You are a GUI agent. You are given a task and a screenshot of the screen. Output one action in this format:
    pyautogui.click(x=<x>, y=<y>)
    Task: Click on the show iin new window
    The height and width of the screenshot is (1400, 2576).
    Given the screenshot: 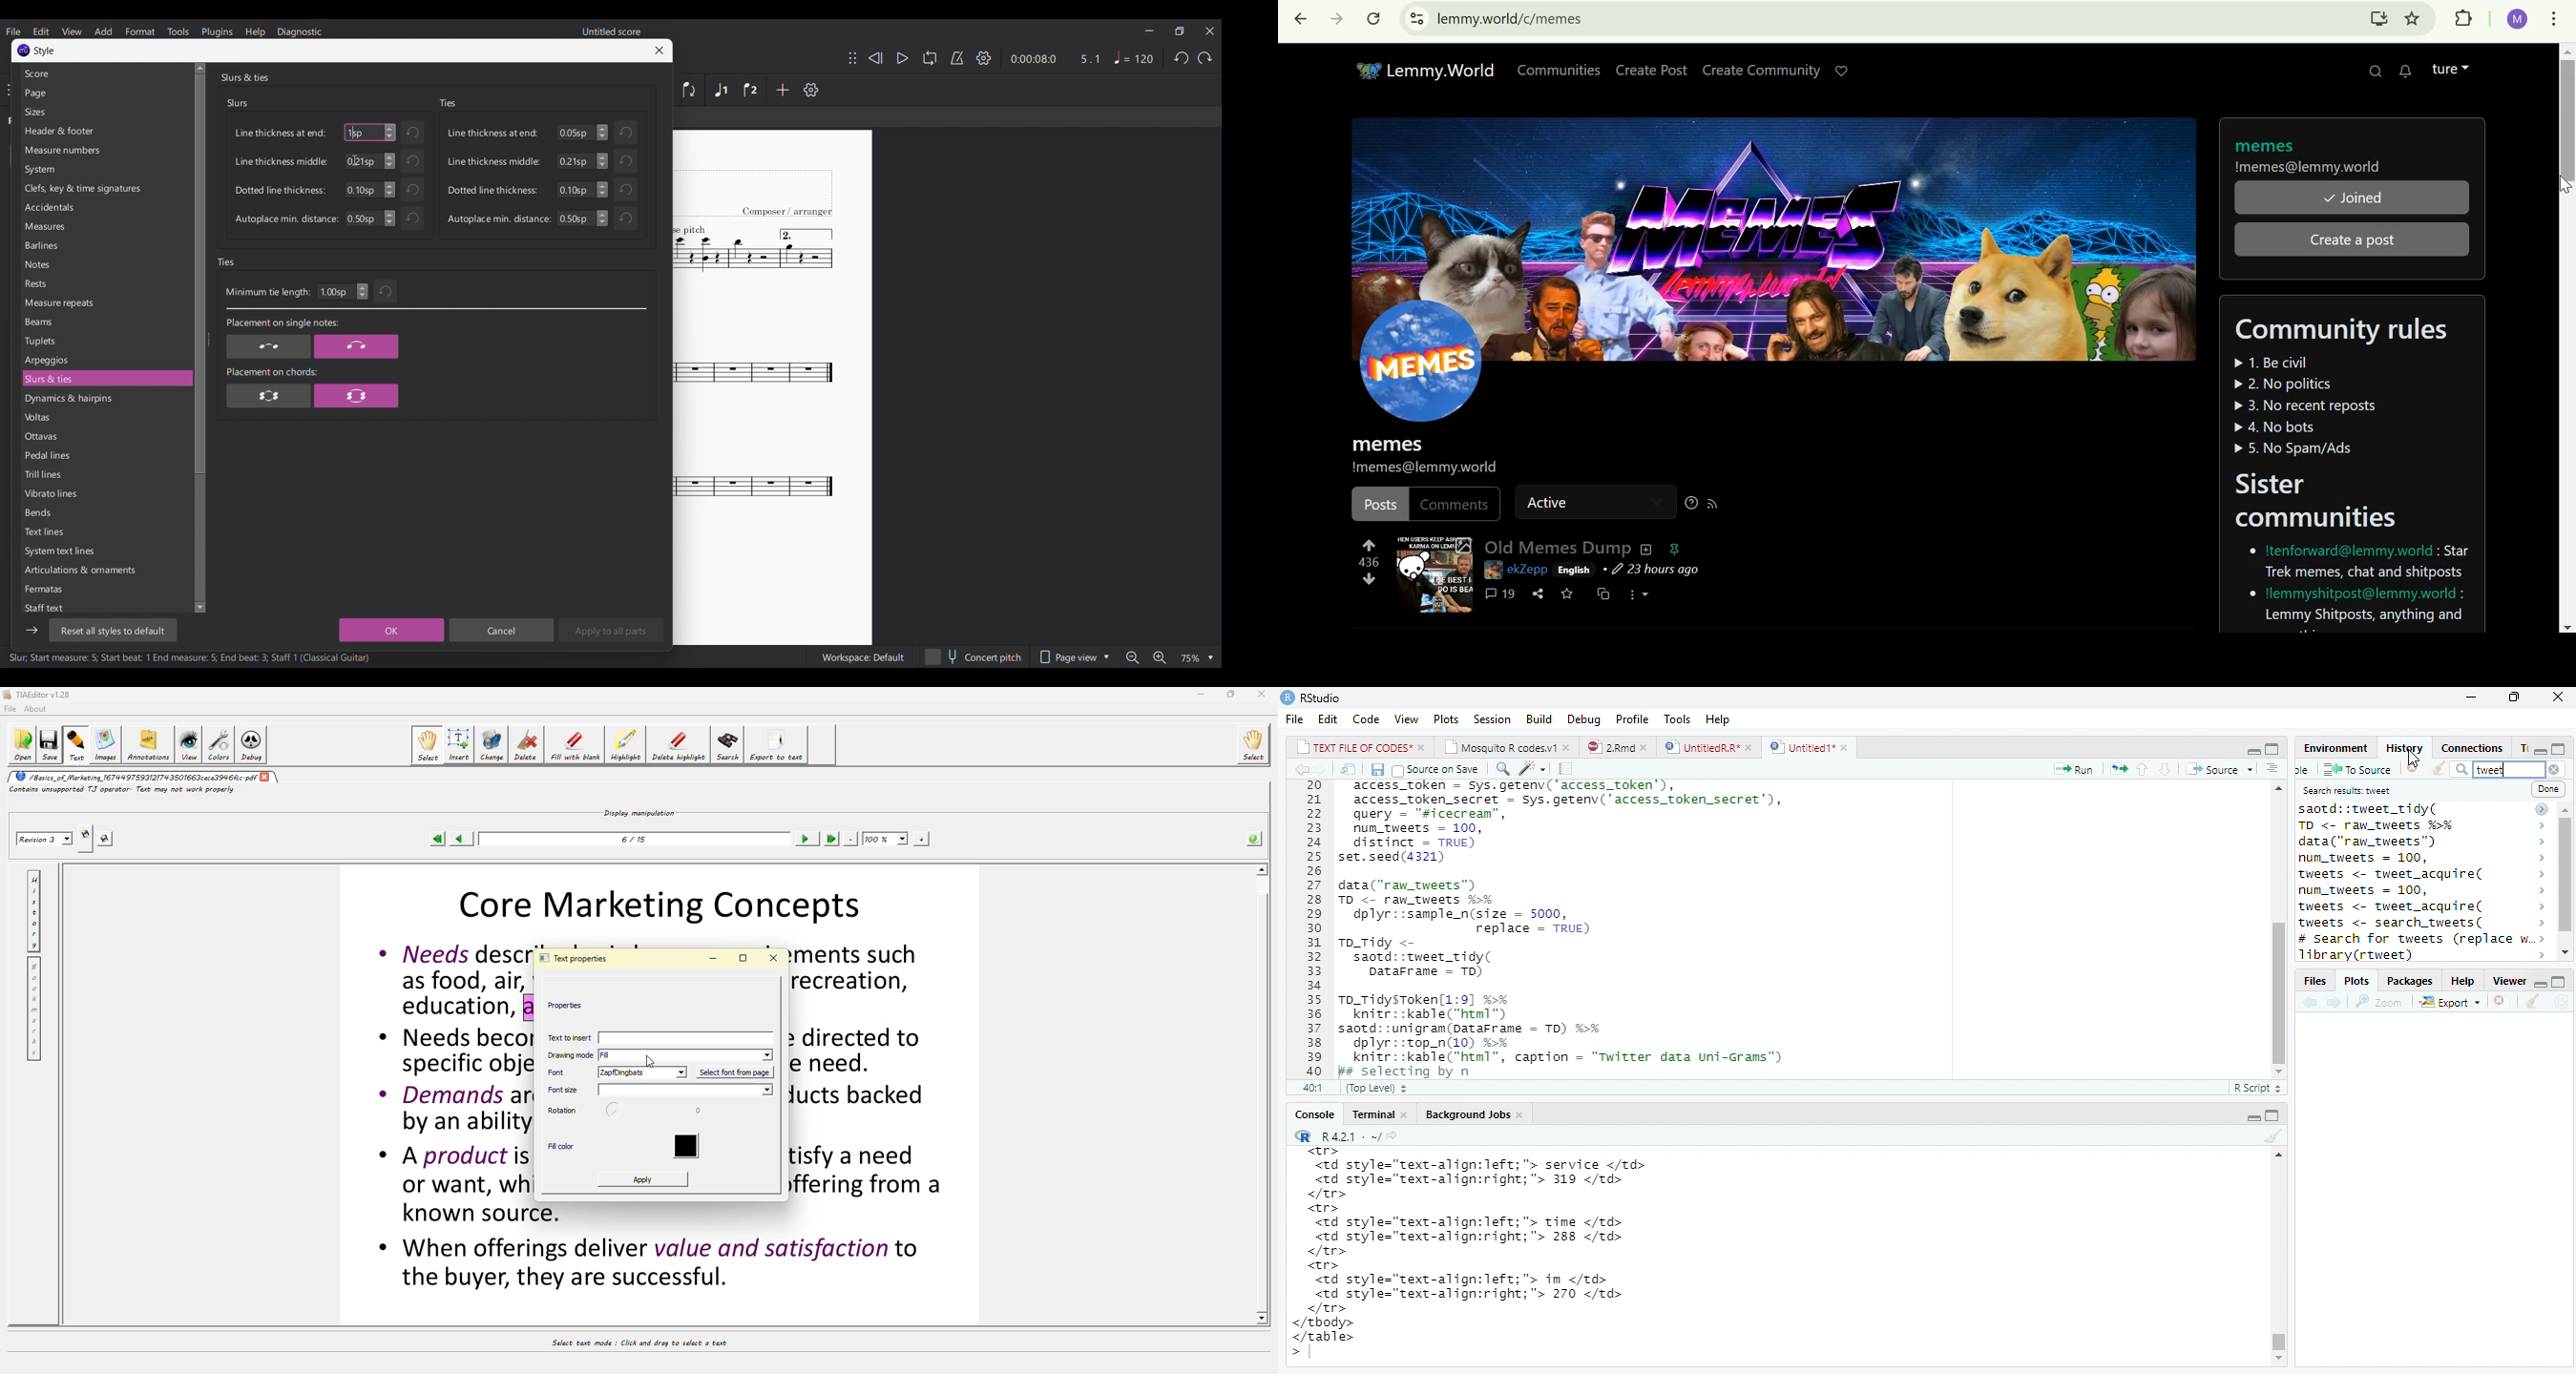 What is the action you would take?
    pyautogui.click(x=1348, y=769)
    